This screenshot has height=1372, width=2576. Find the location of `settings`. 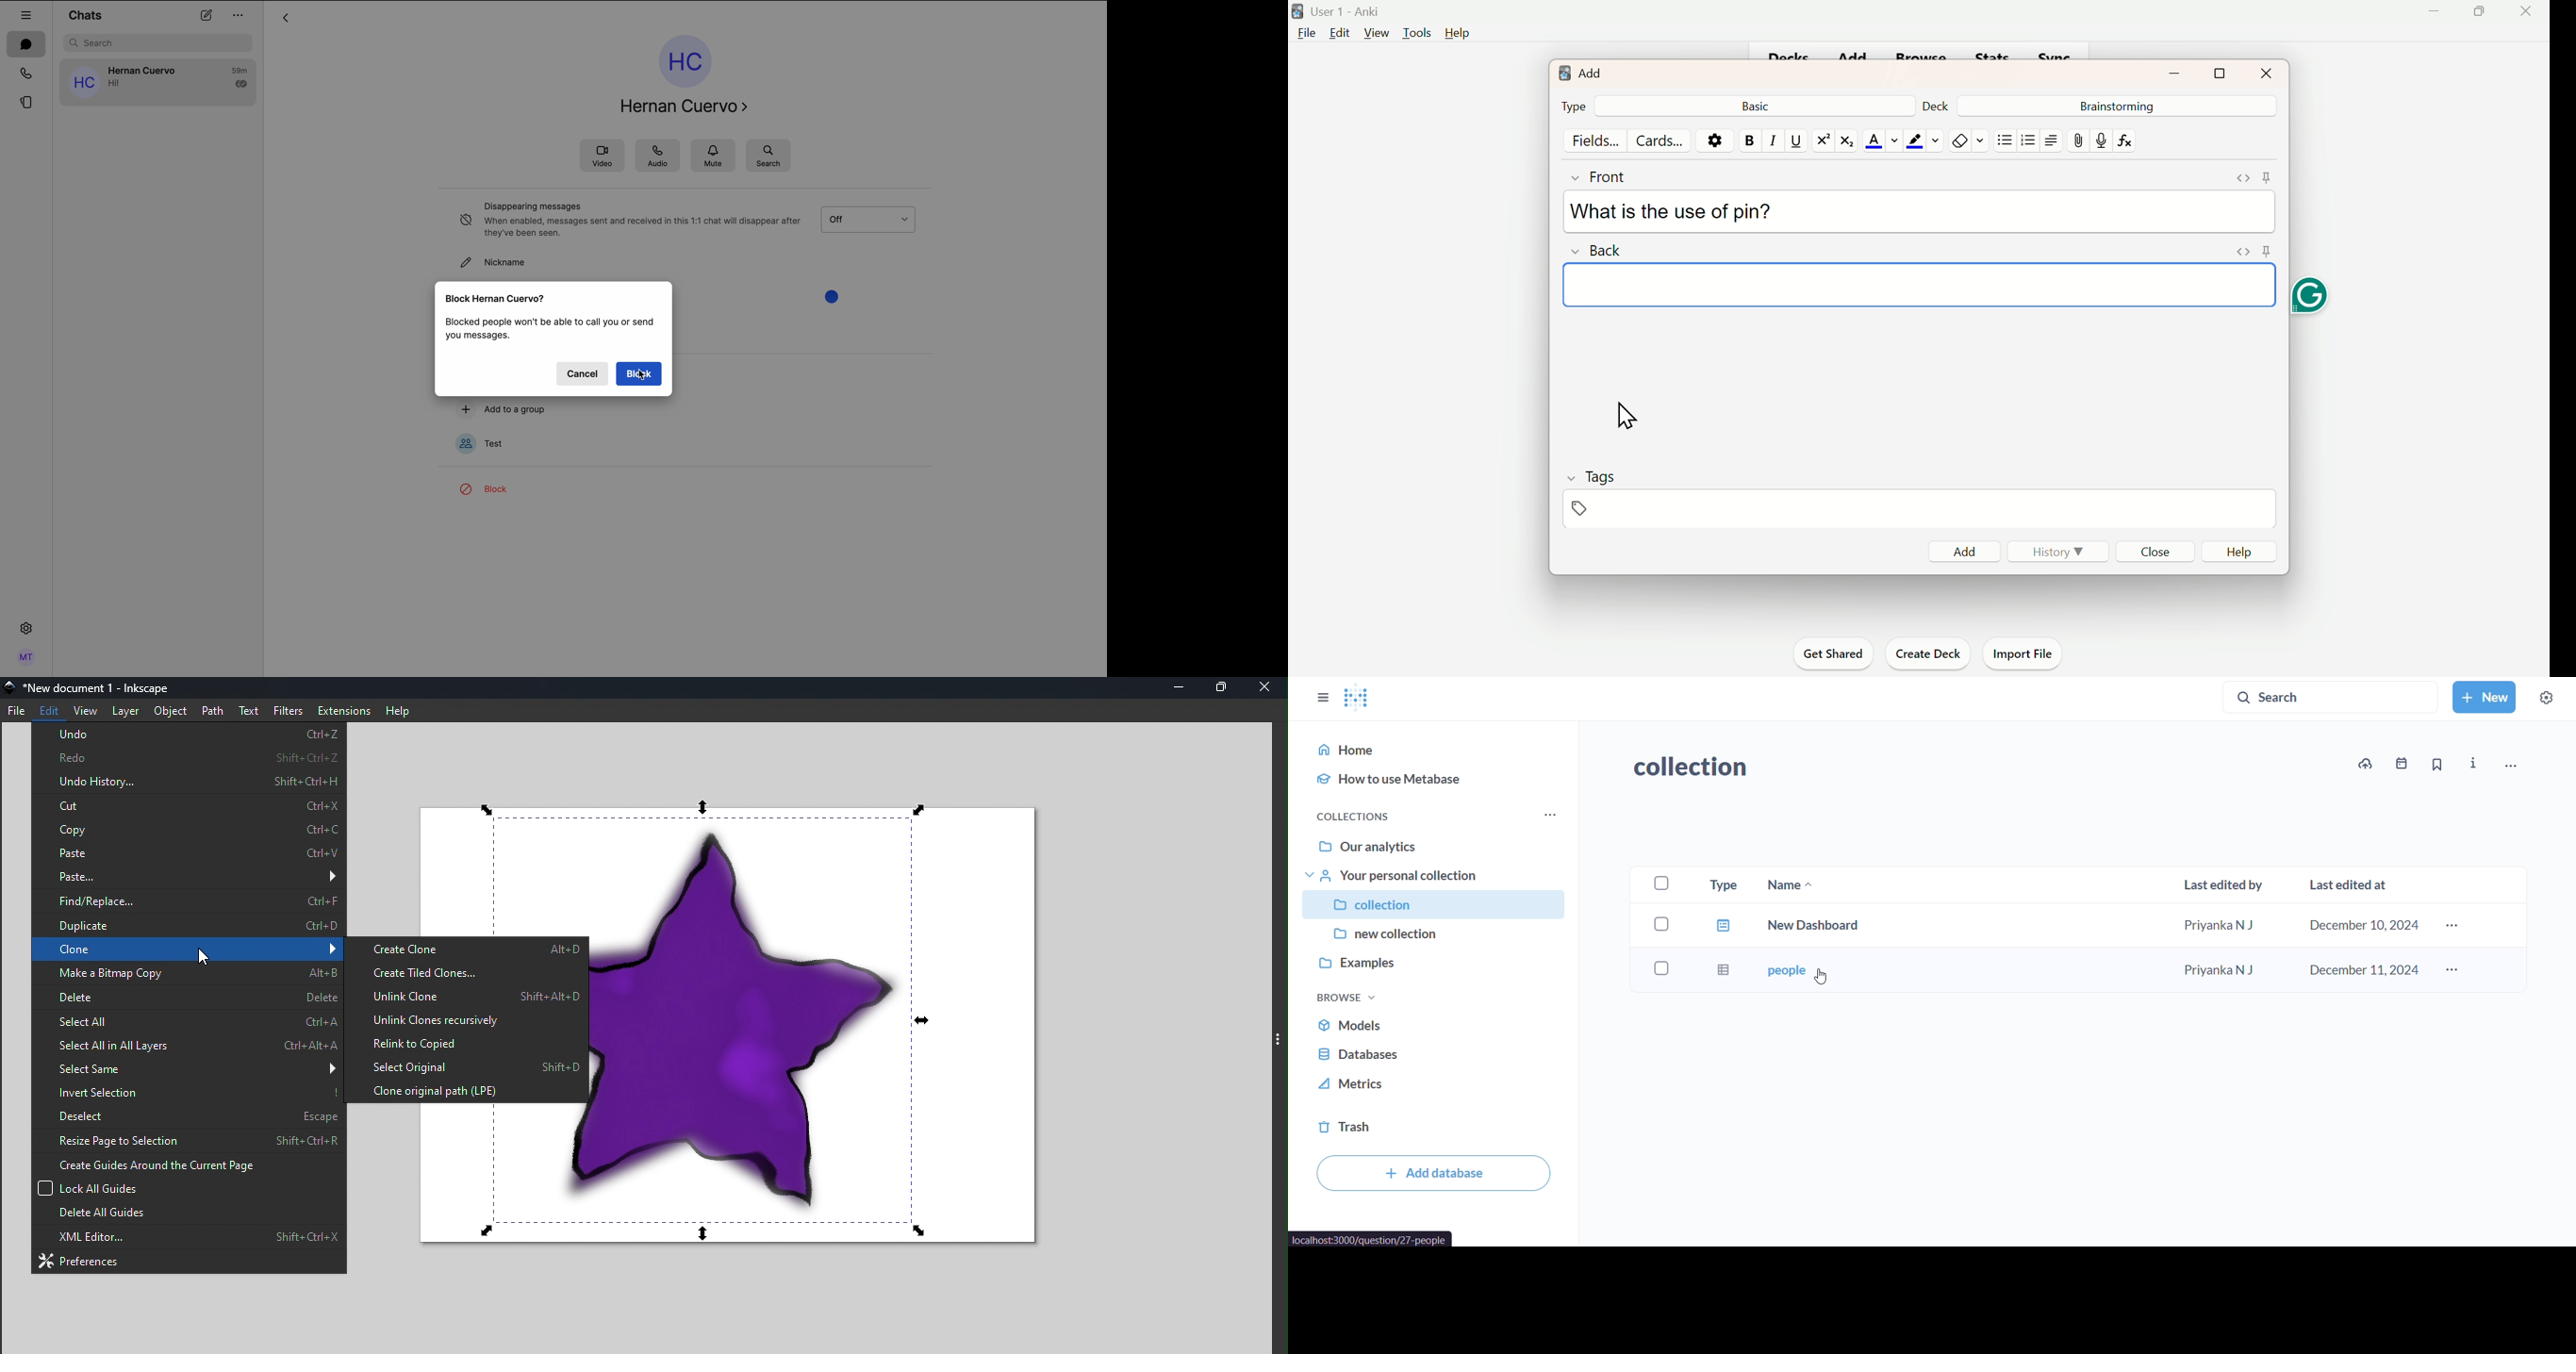

settings is located at coordinates (27, 627).